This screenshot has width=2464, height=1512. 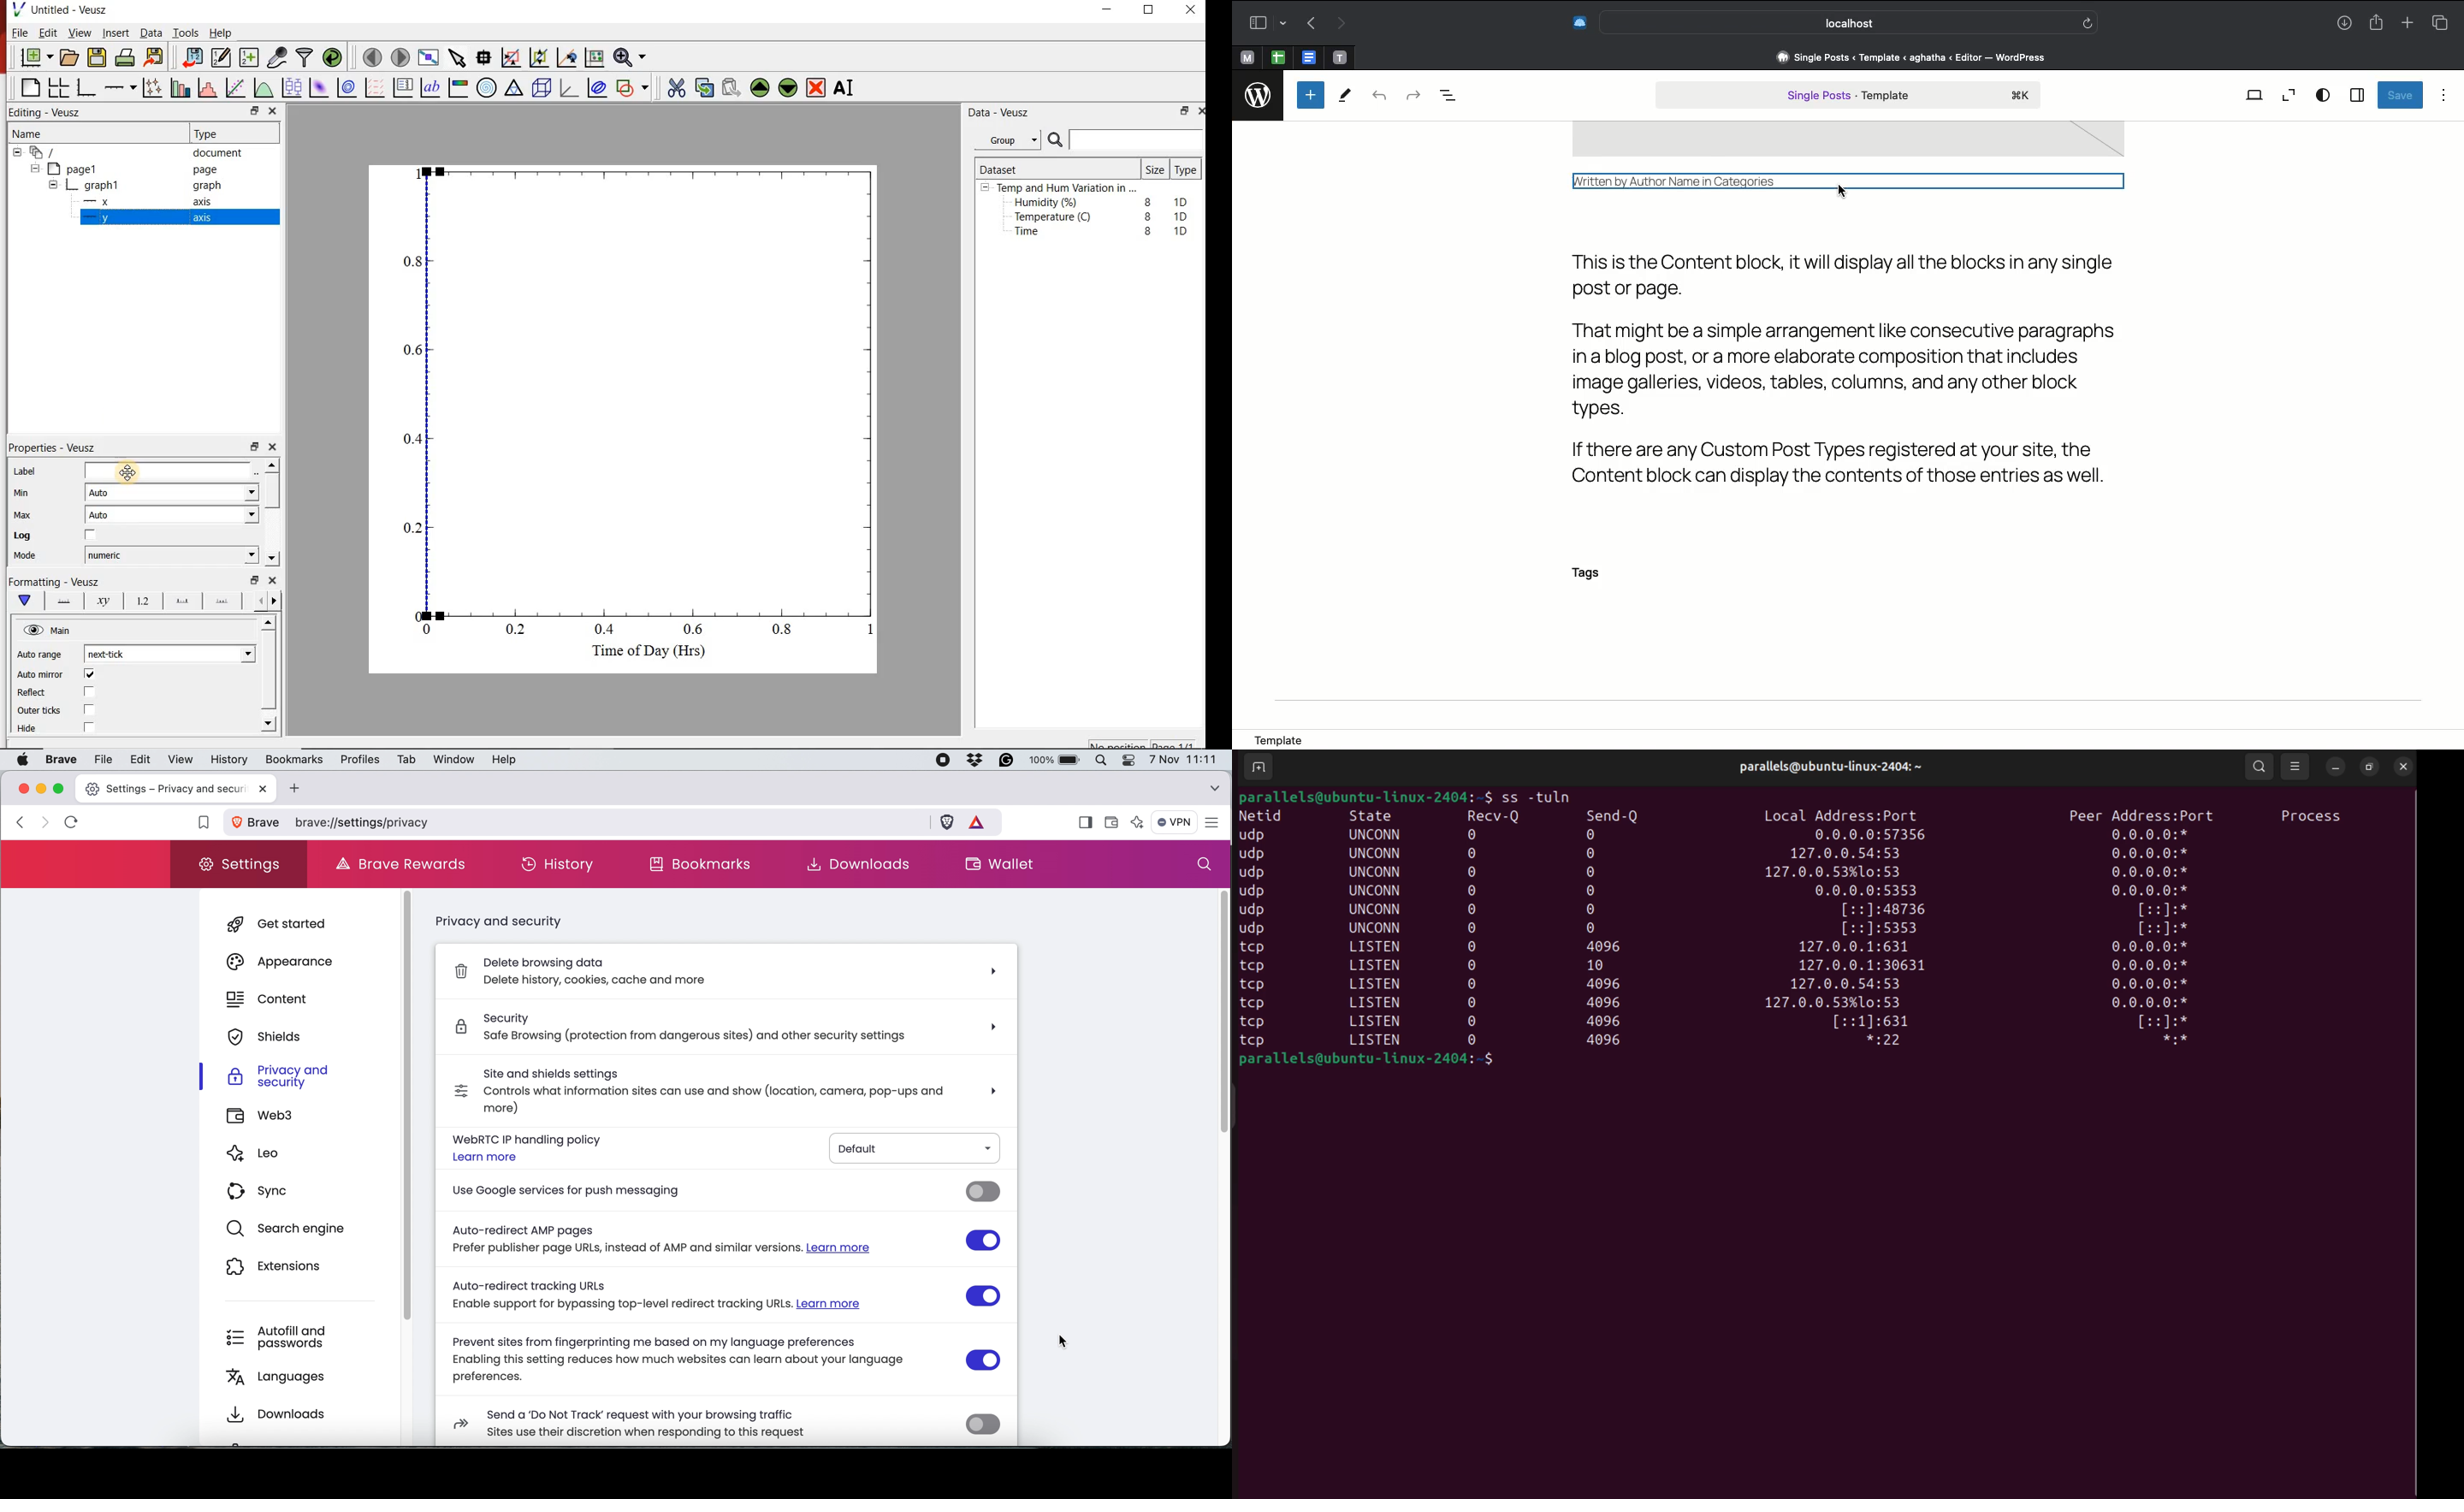 What do you see at coordinates (2149, 986) in the screenshot?
I see `0.0.0.0.0` at bounding box center [2149, 986].